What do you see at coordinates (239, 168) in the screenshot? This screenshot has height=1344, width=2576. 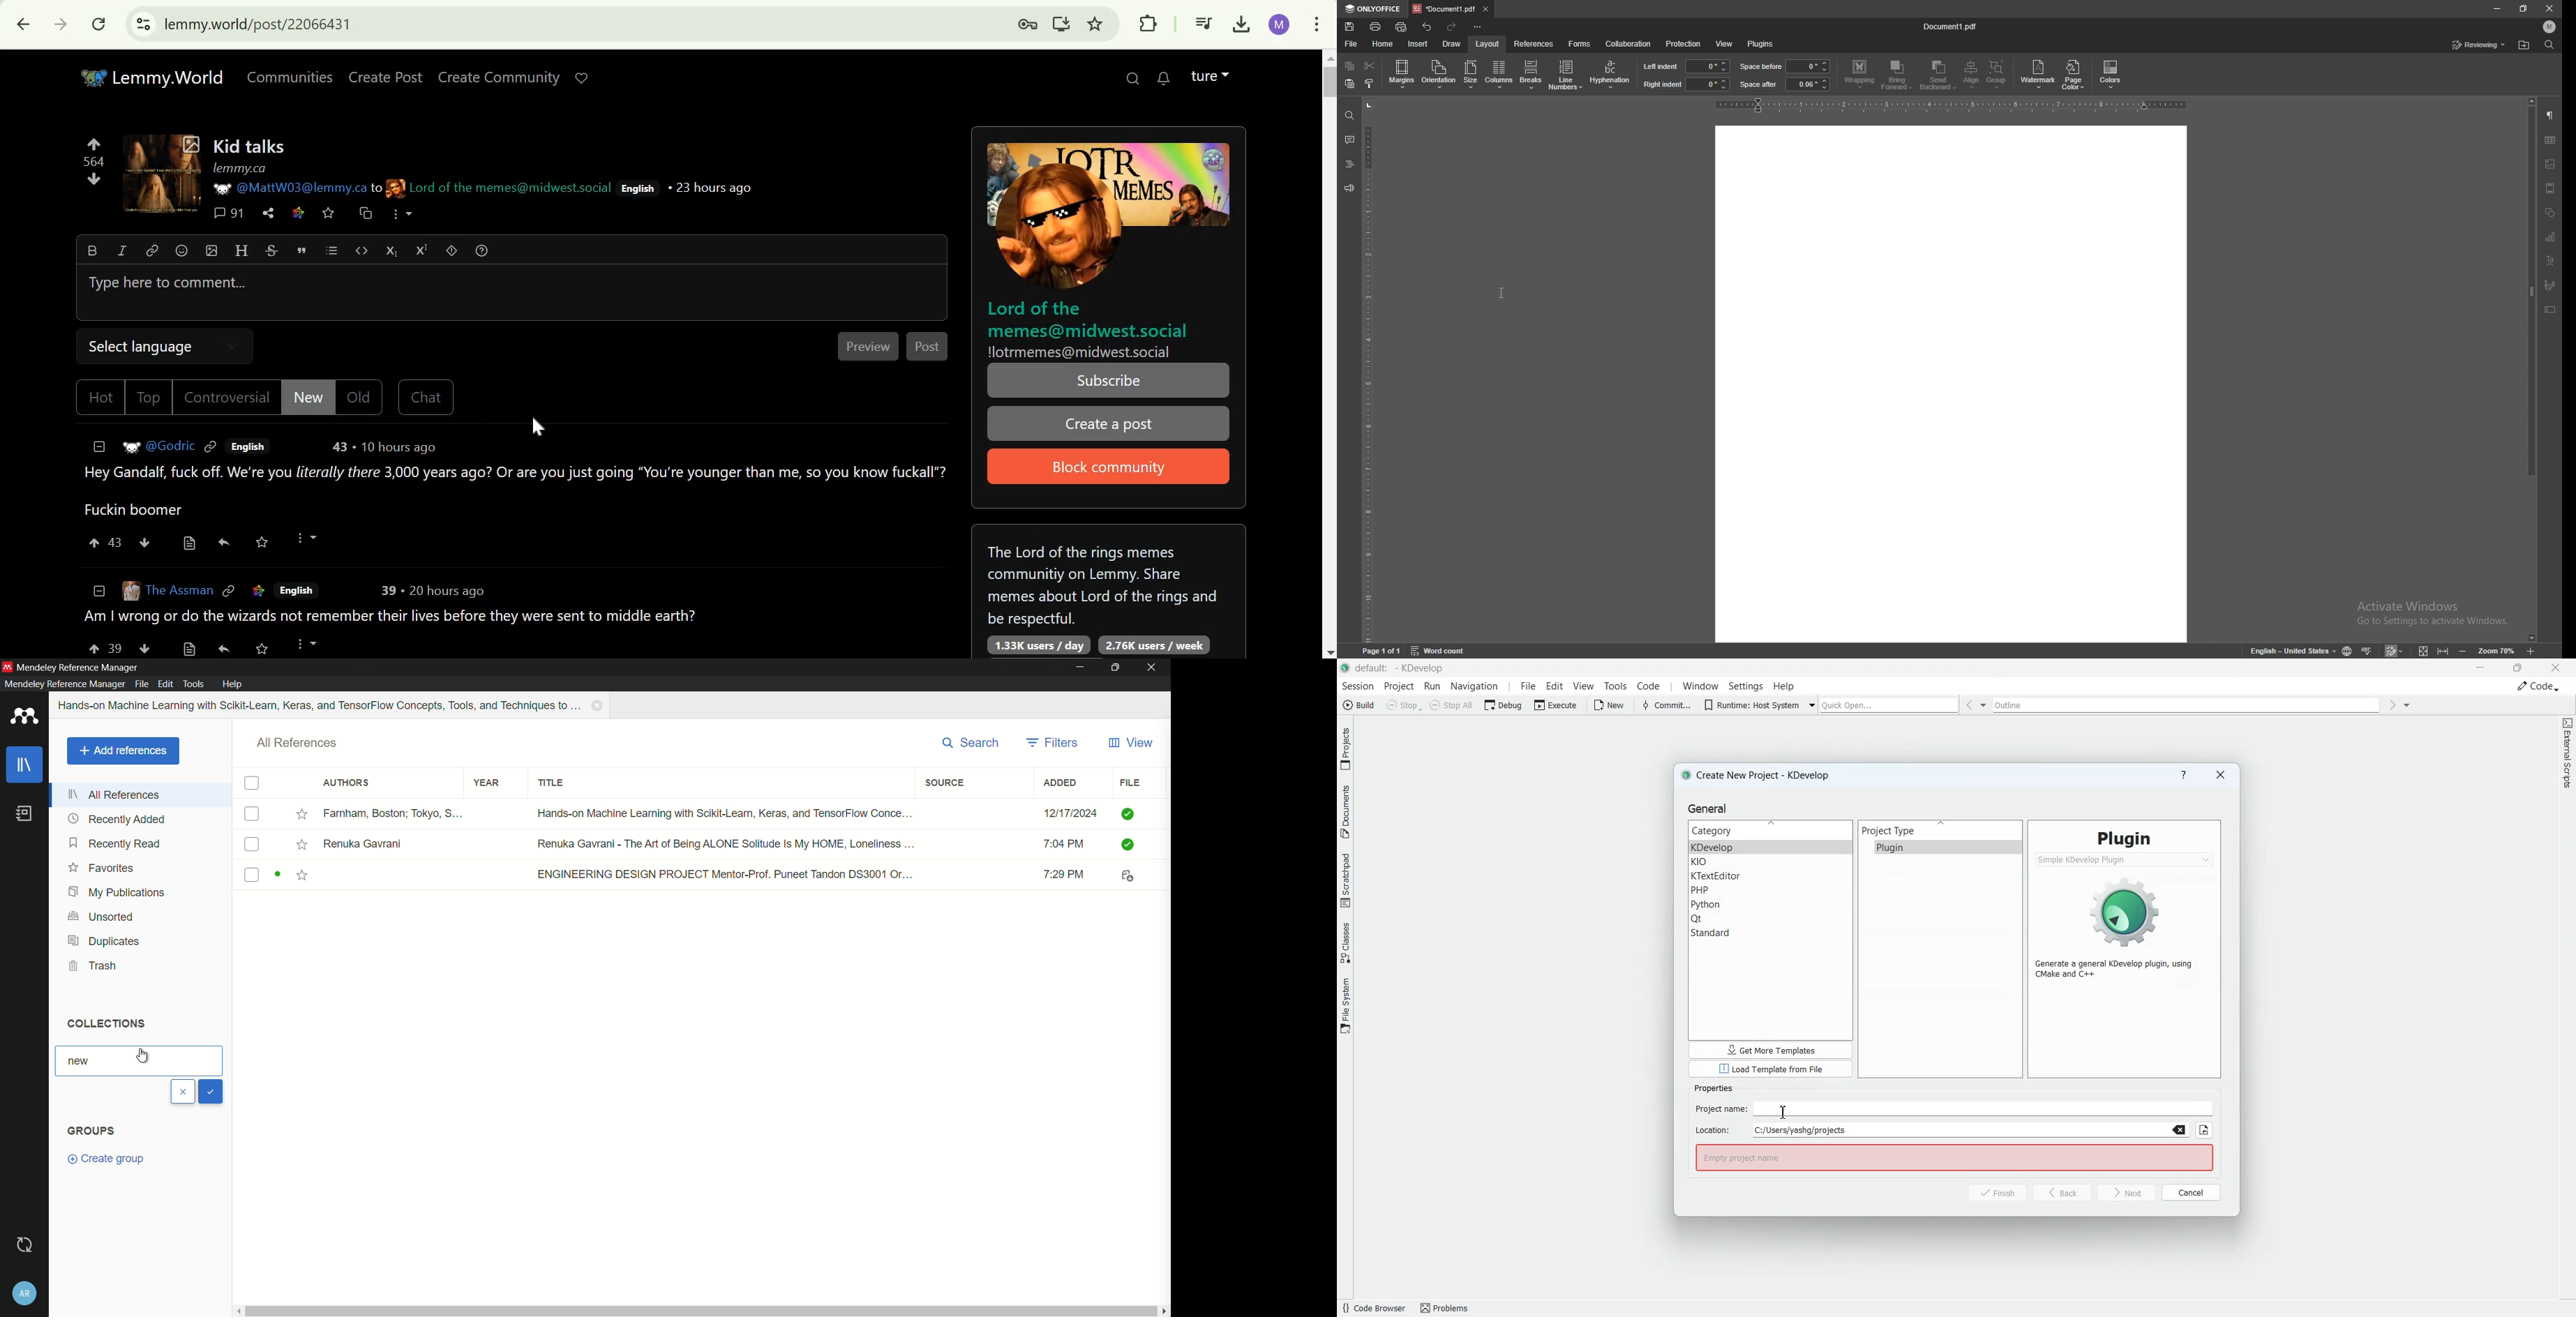 I see `lemmy.ca` at bounding box center [239, 168].